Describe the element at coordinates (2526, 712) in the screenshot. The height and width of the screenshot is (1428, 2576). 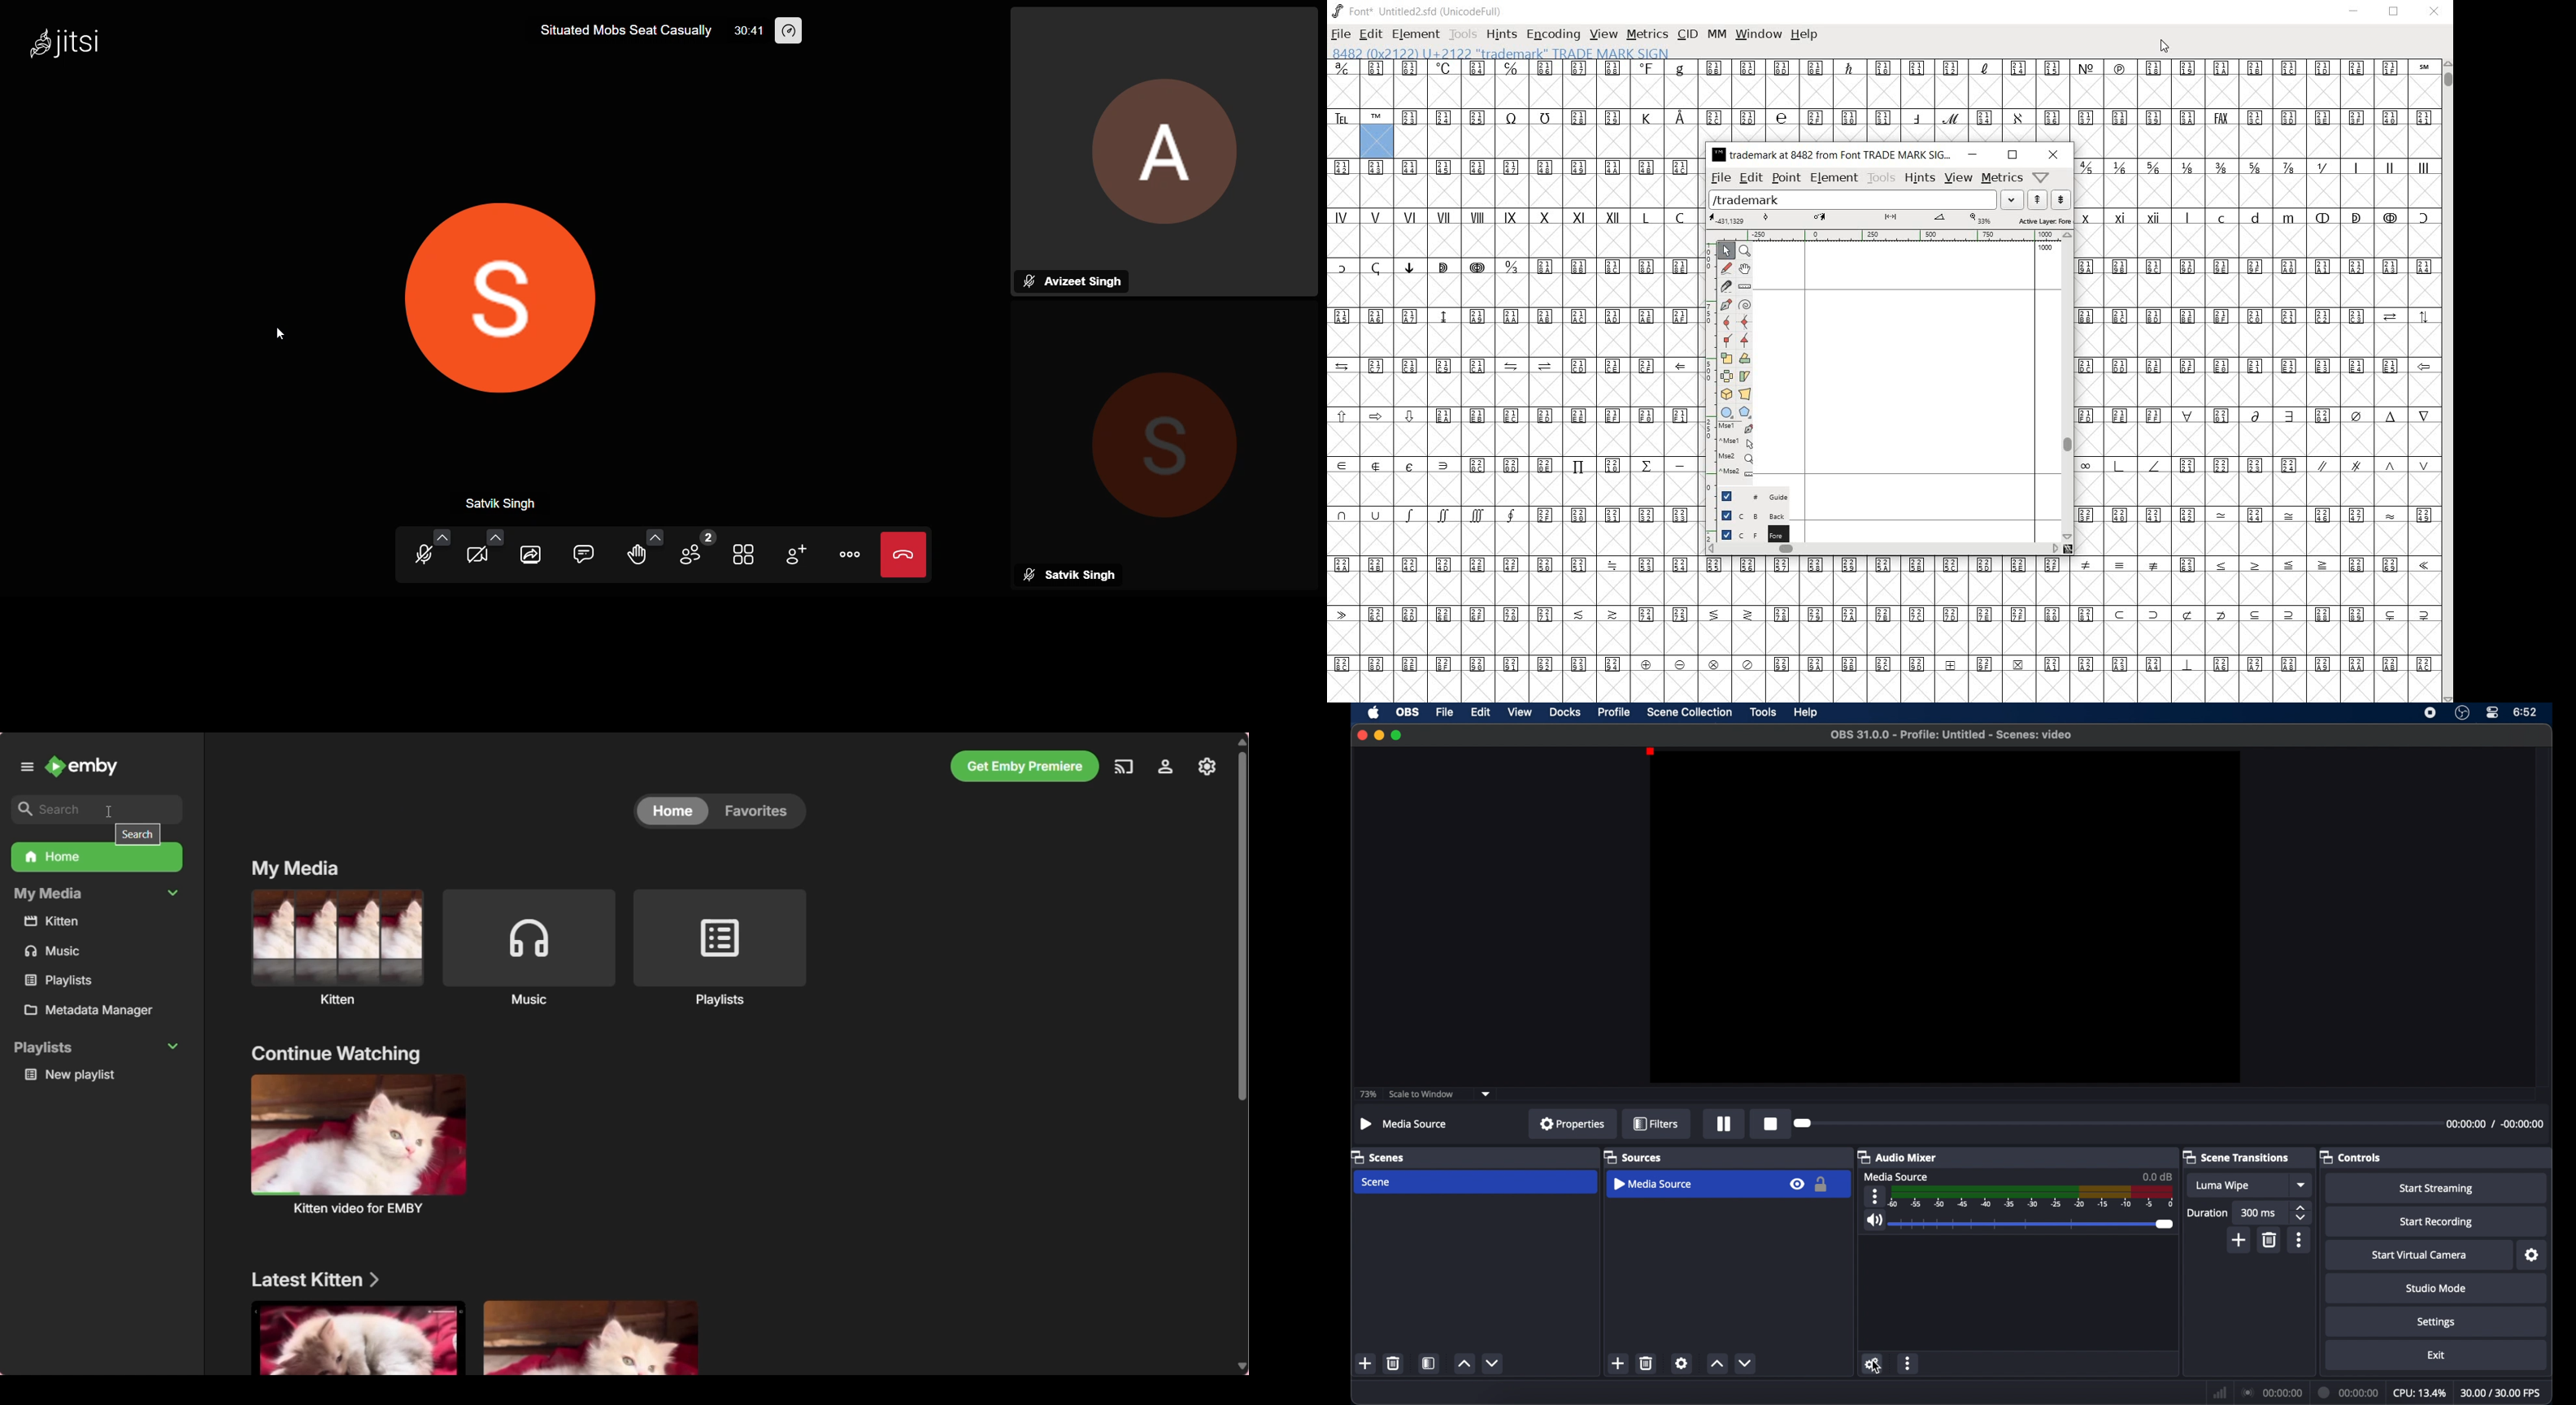
I see `time` at that location.